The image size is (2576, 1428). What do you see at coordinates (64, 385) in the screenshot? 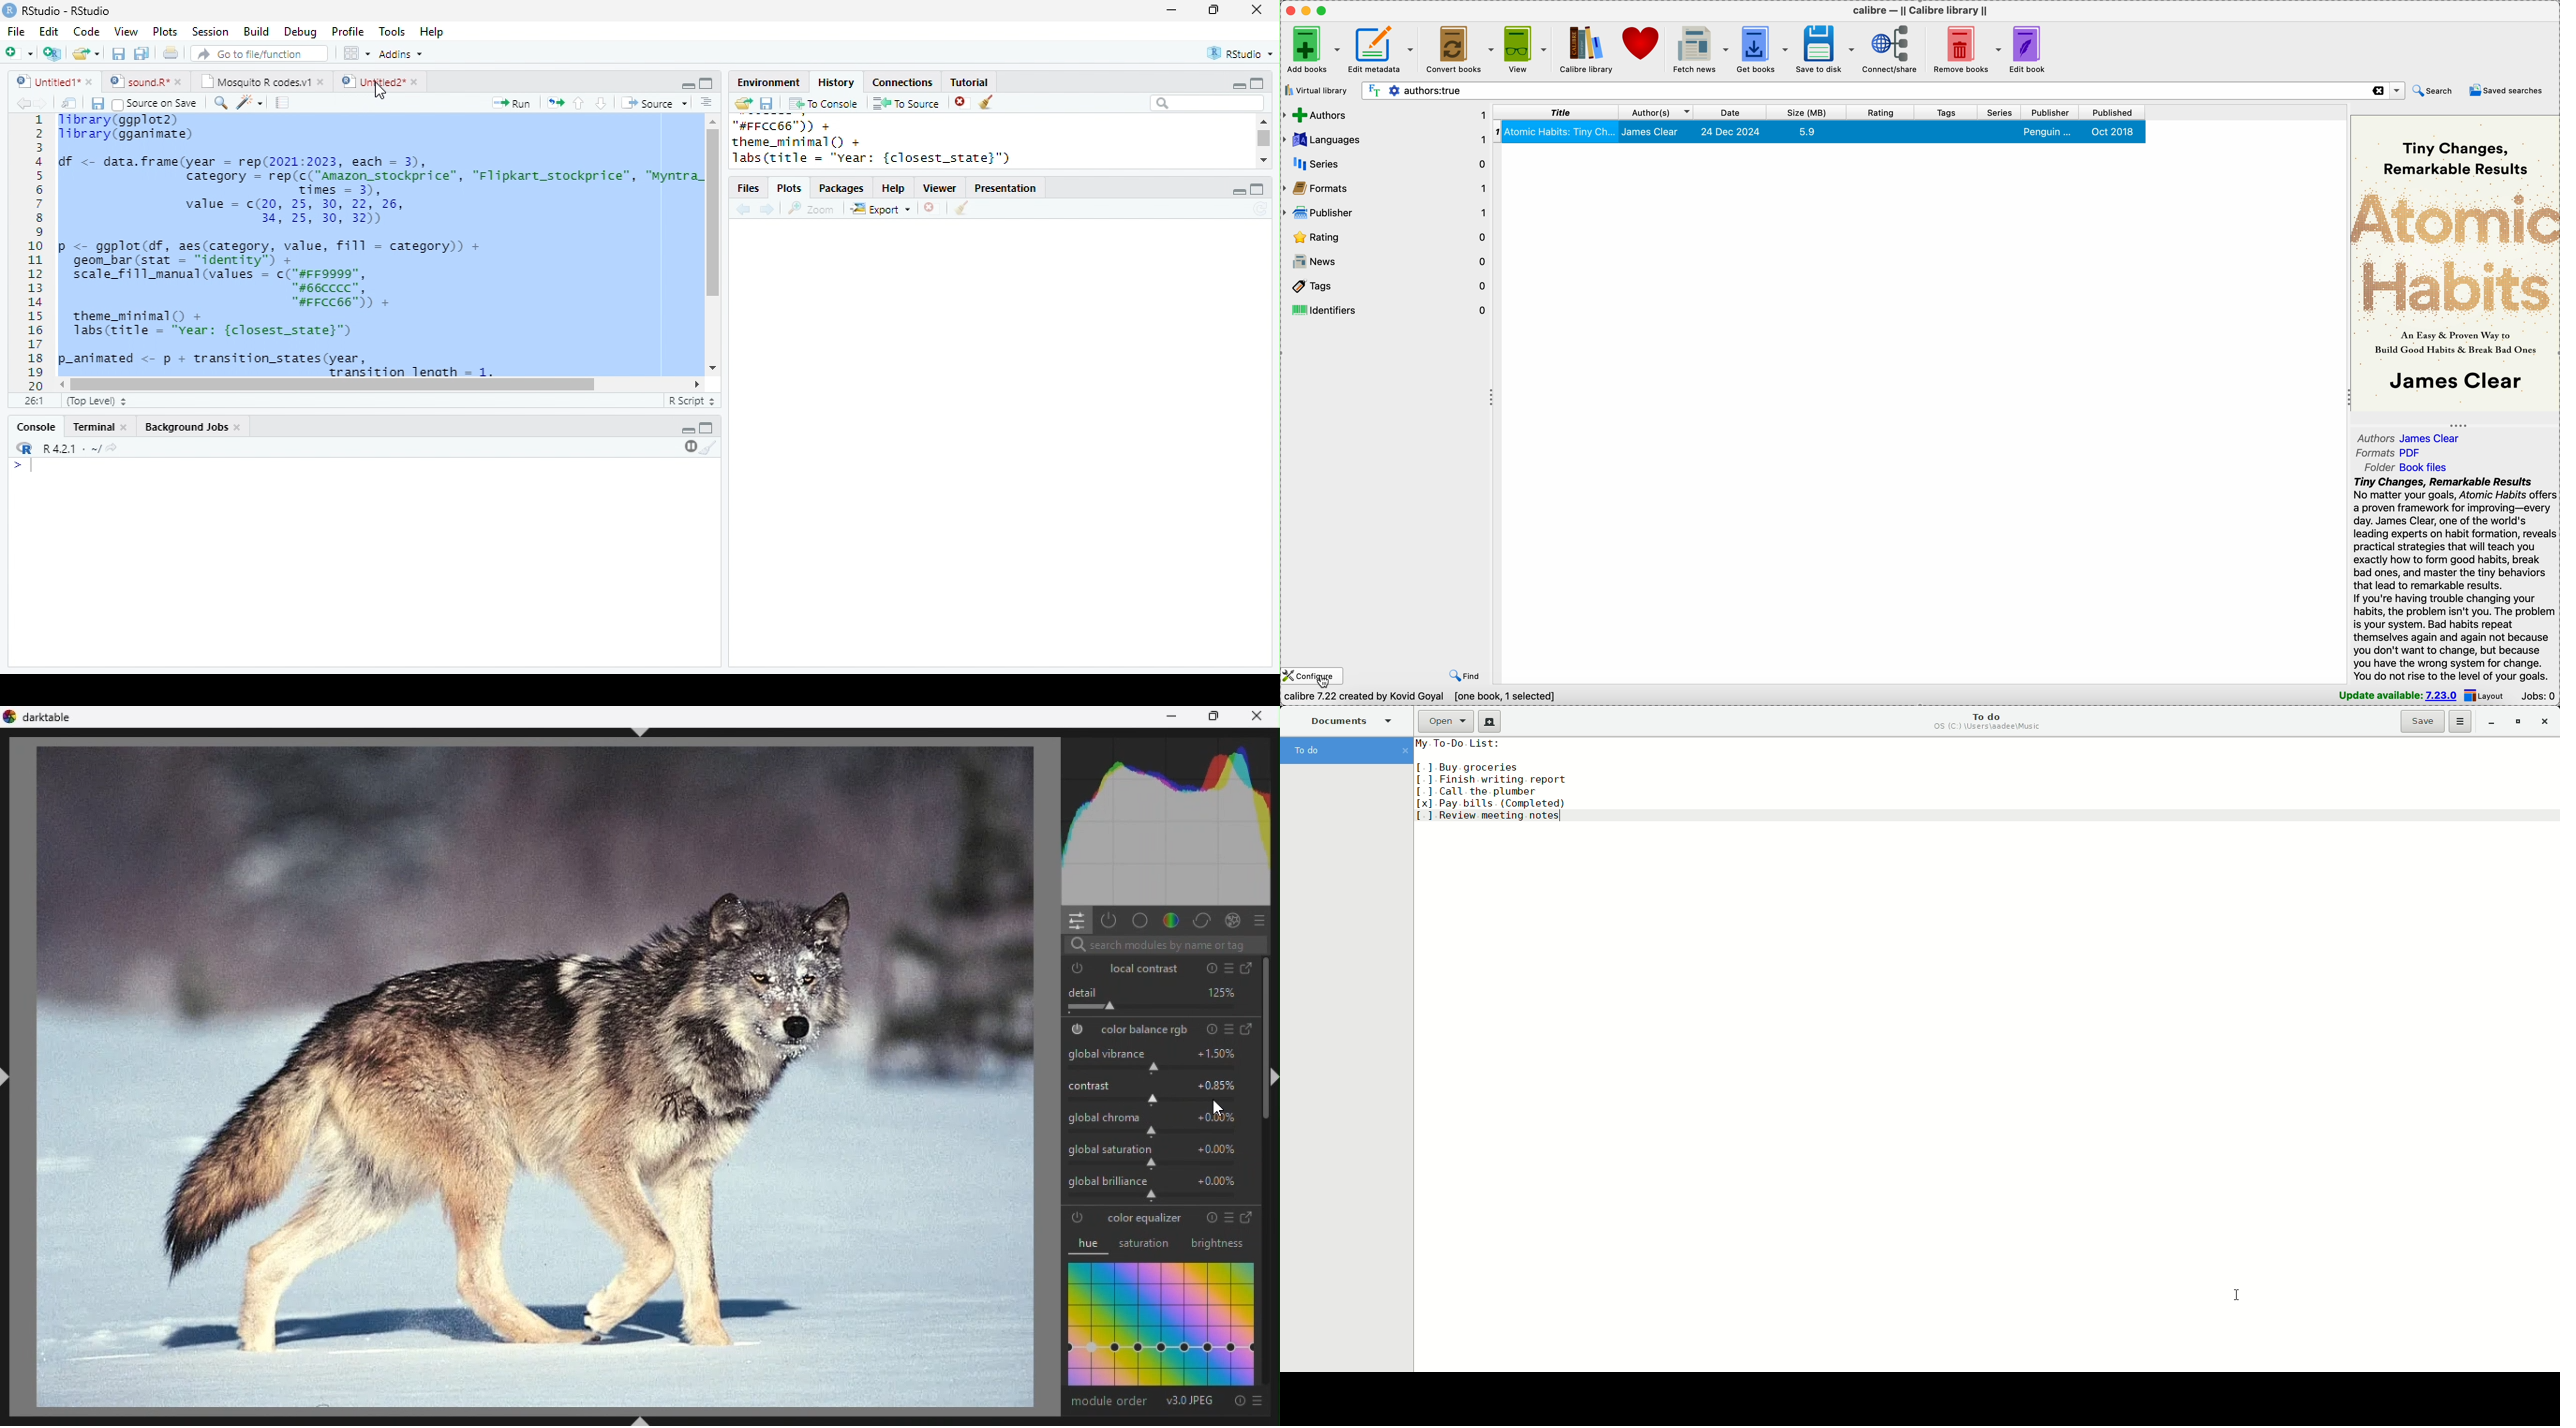
I see `scroll right` at bounding box center [64, 385].